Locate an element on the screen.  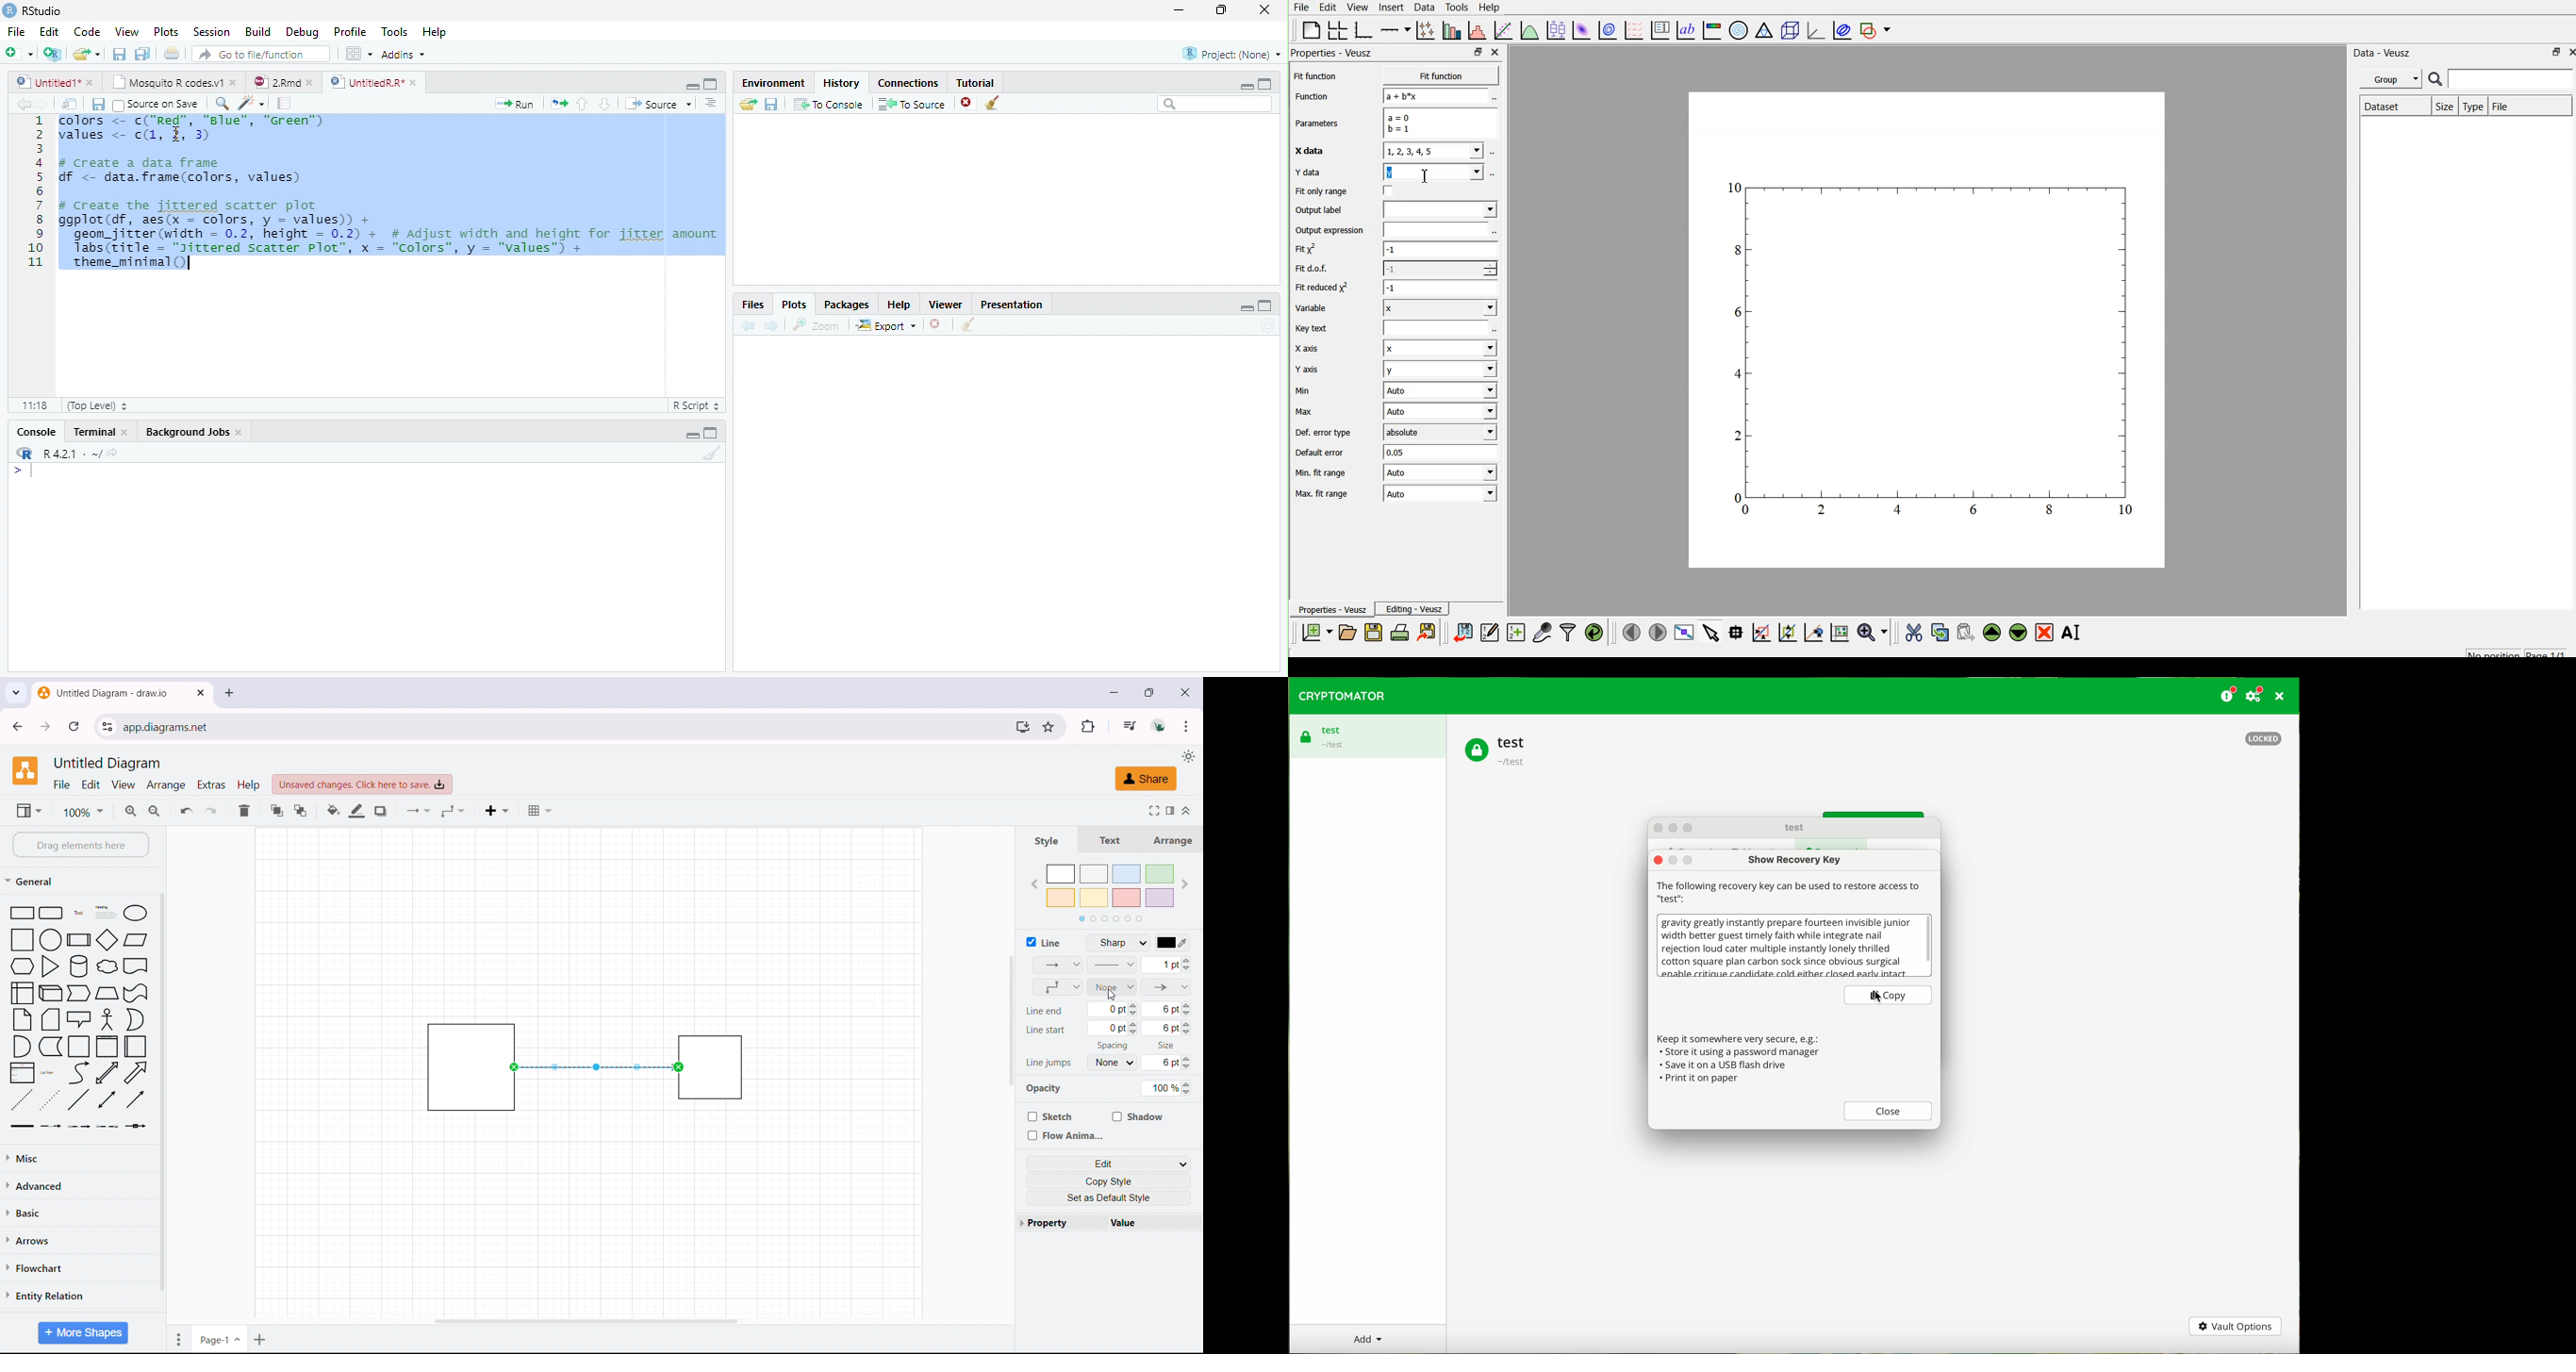
File is located at coordinates (17, 32).